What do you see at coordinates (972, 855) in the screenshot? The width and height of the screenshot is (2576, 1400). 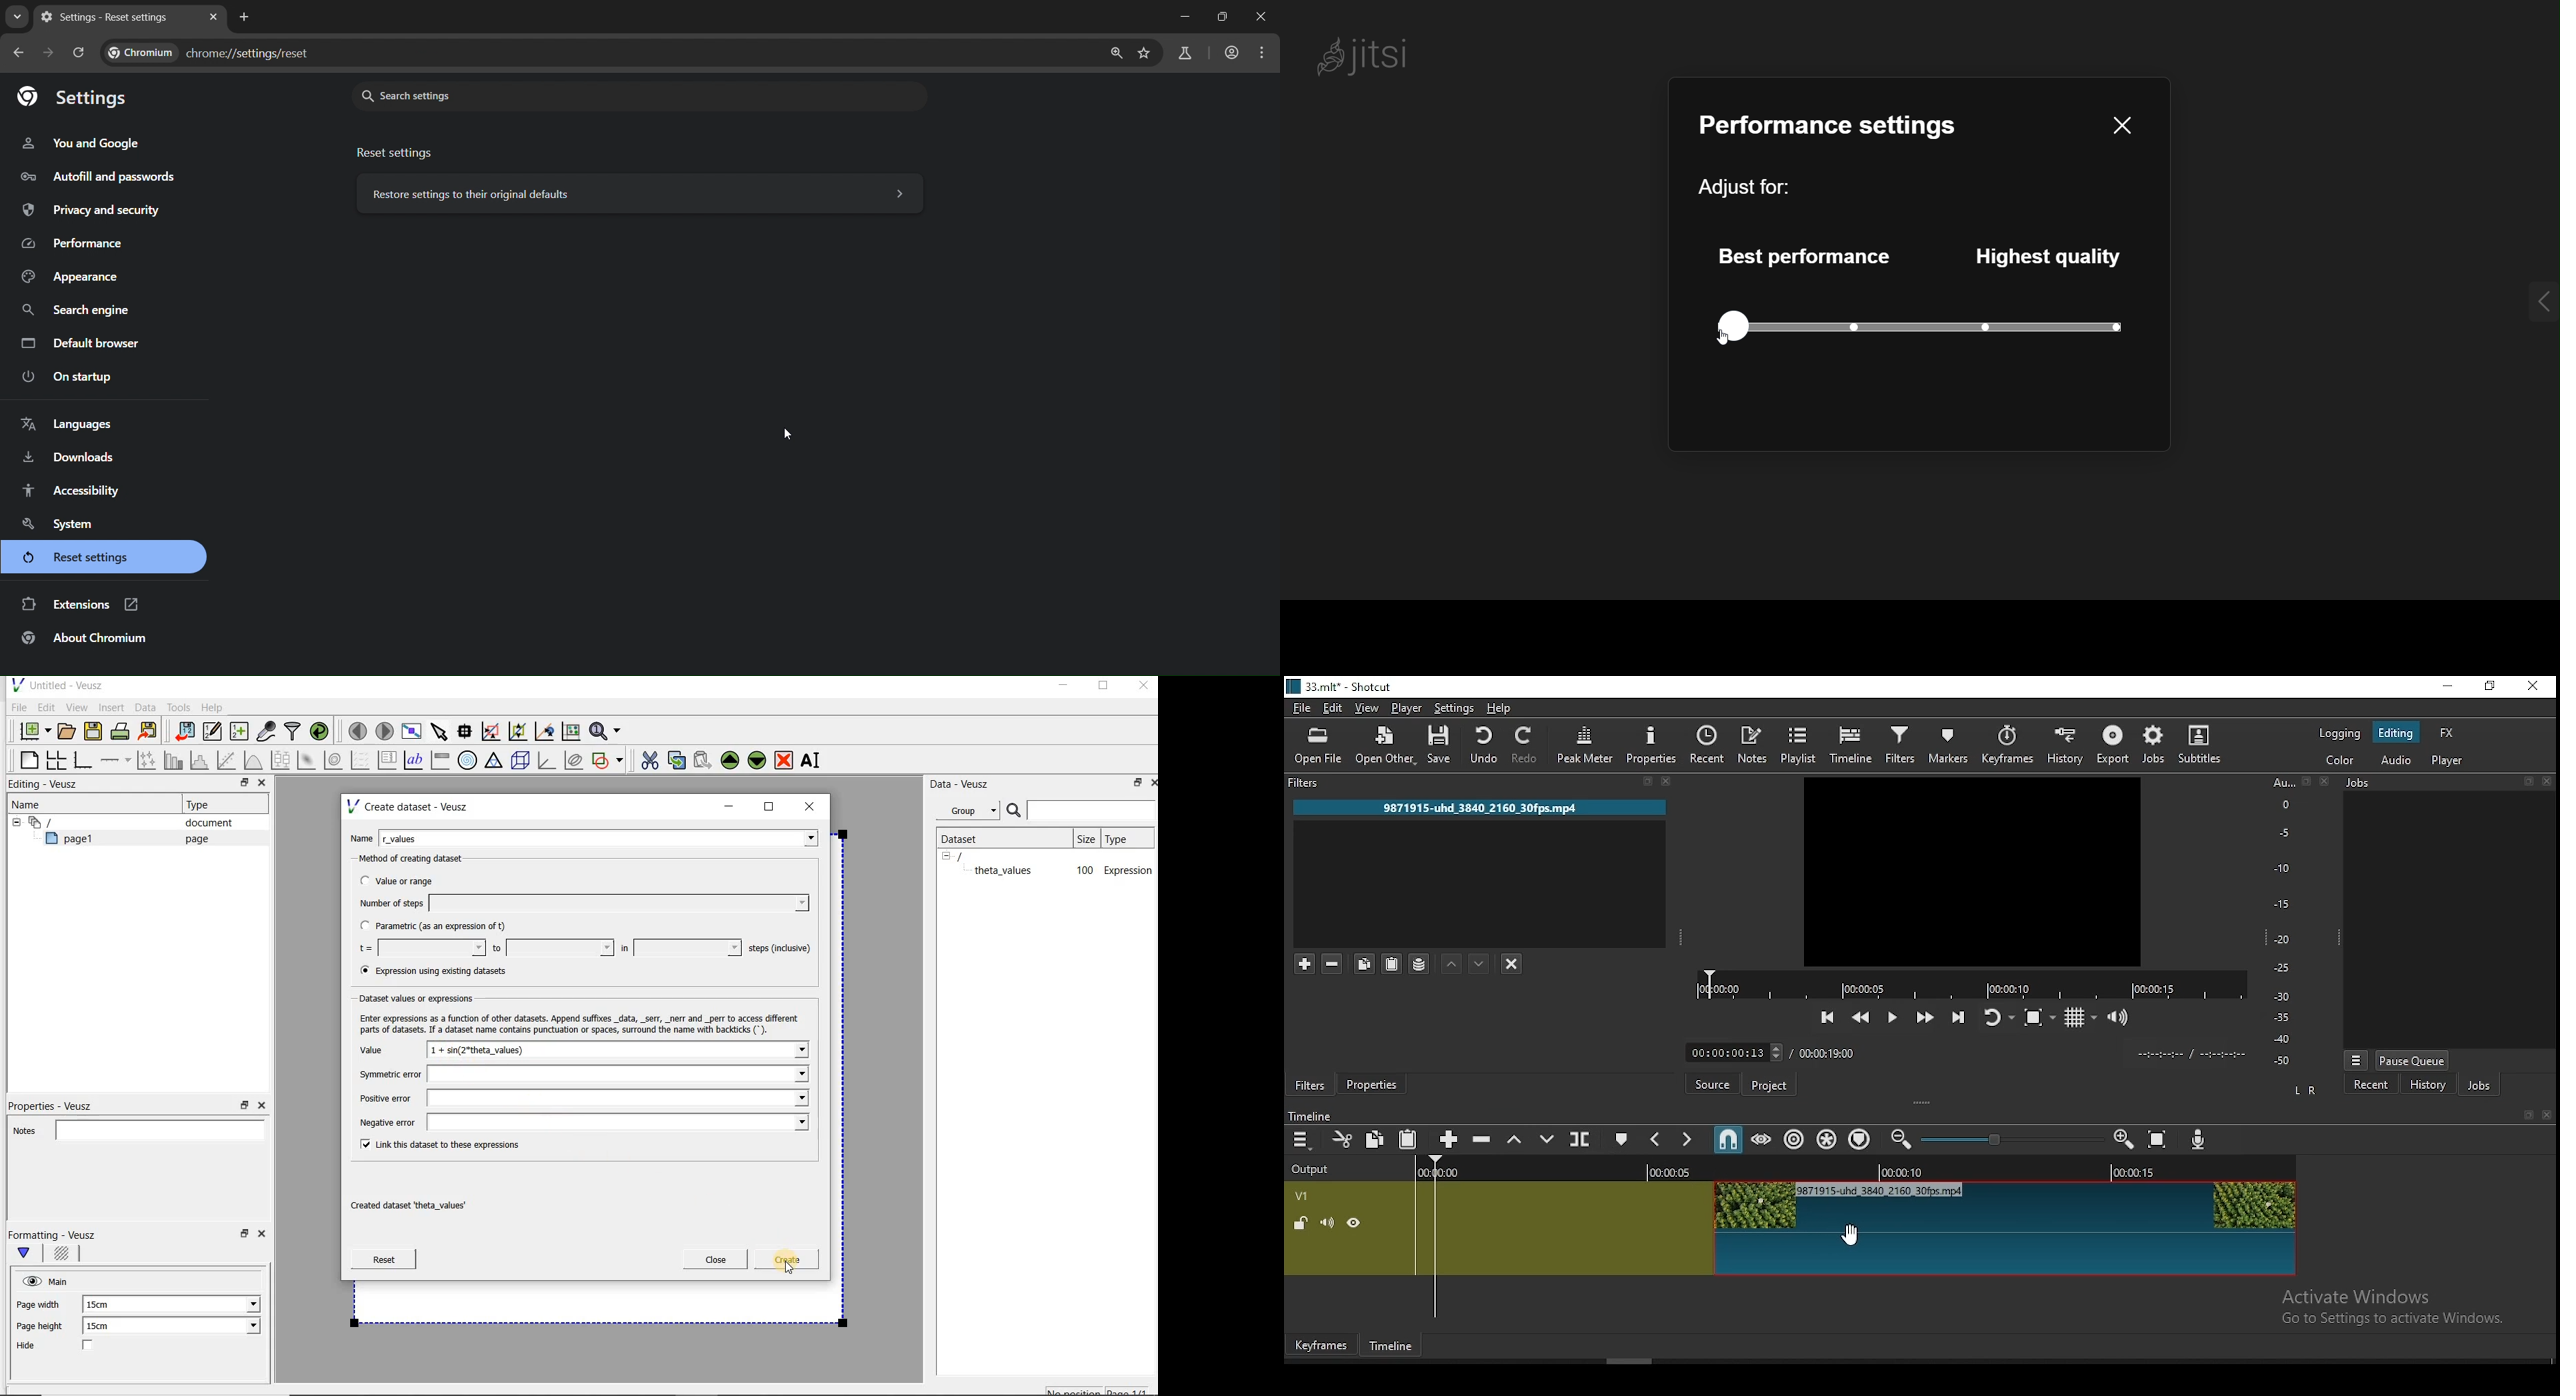 I see `/document name` at bounding box center [972, 855].